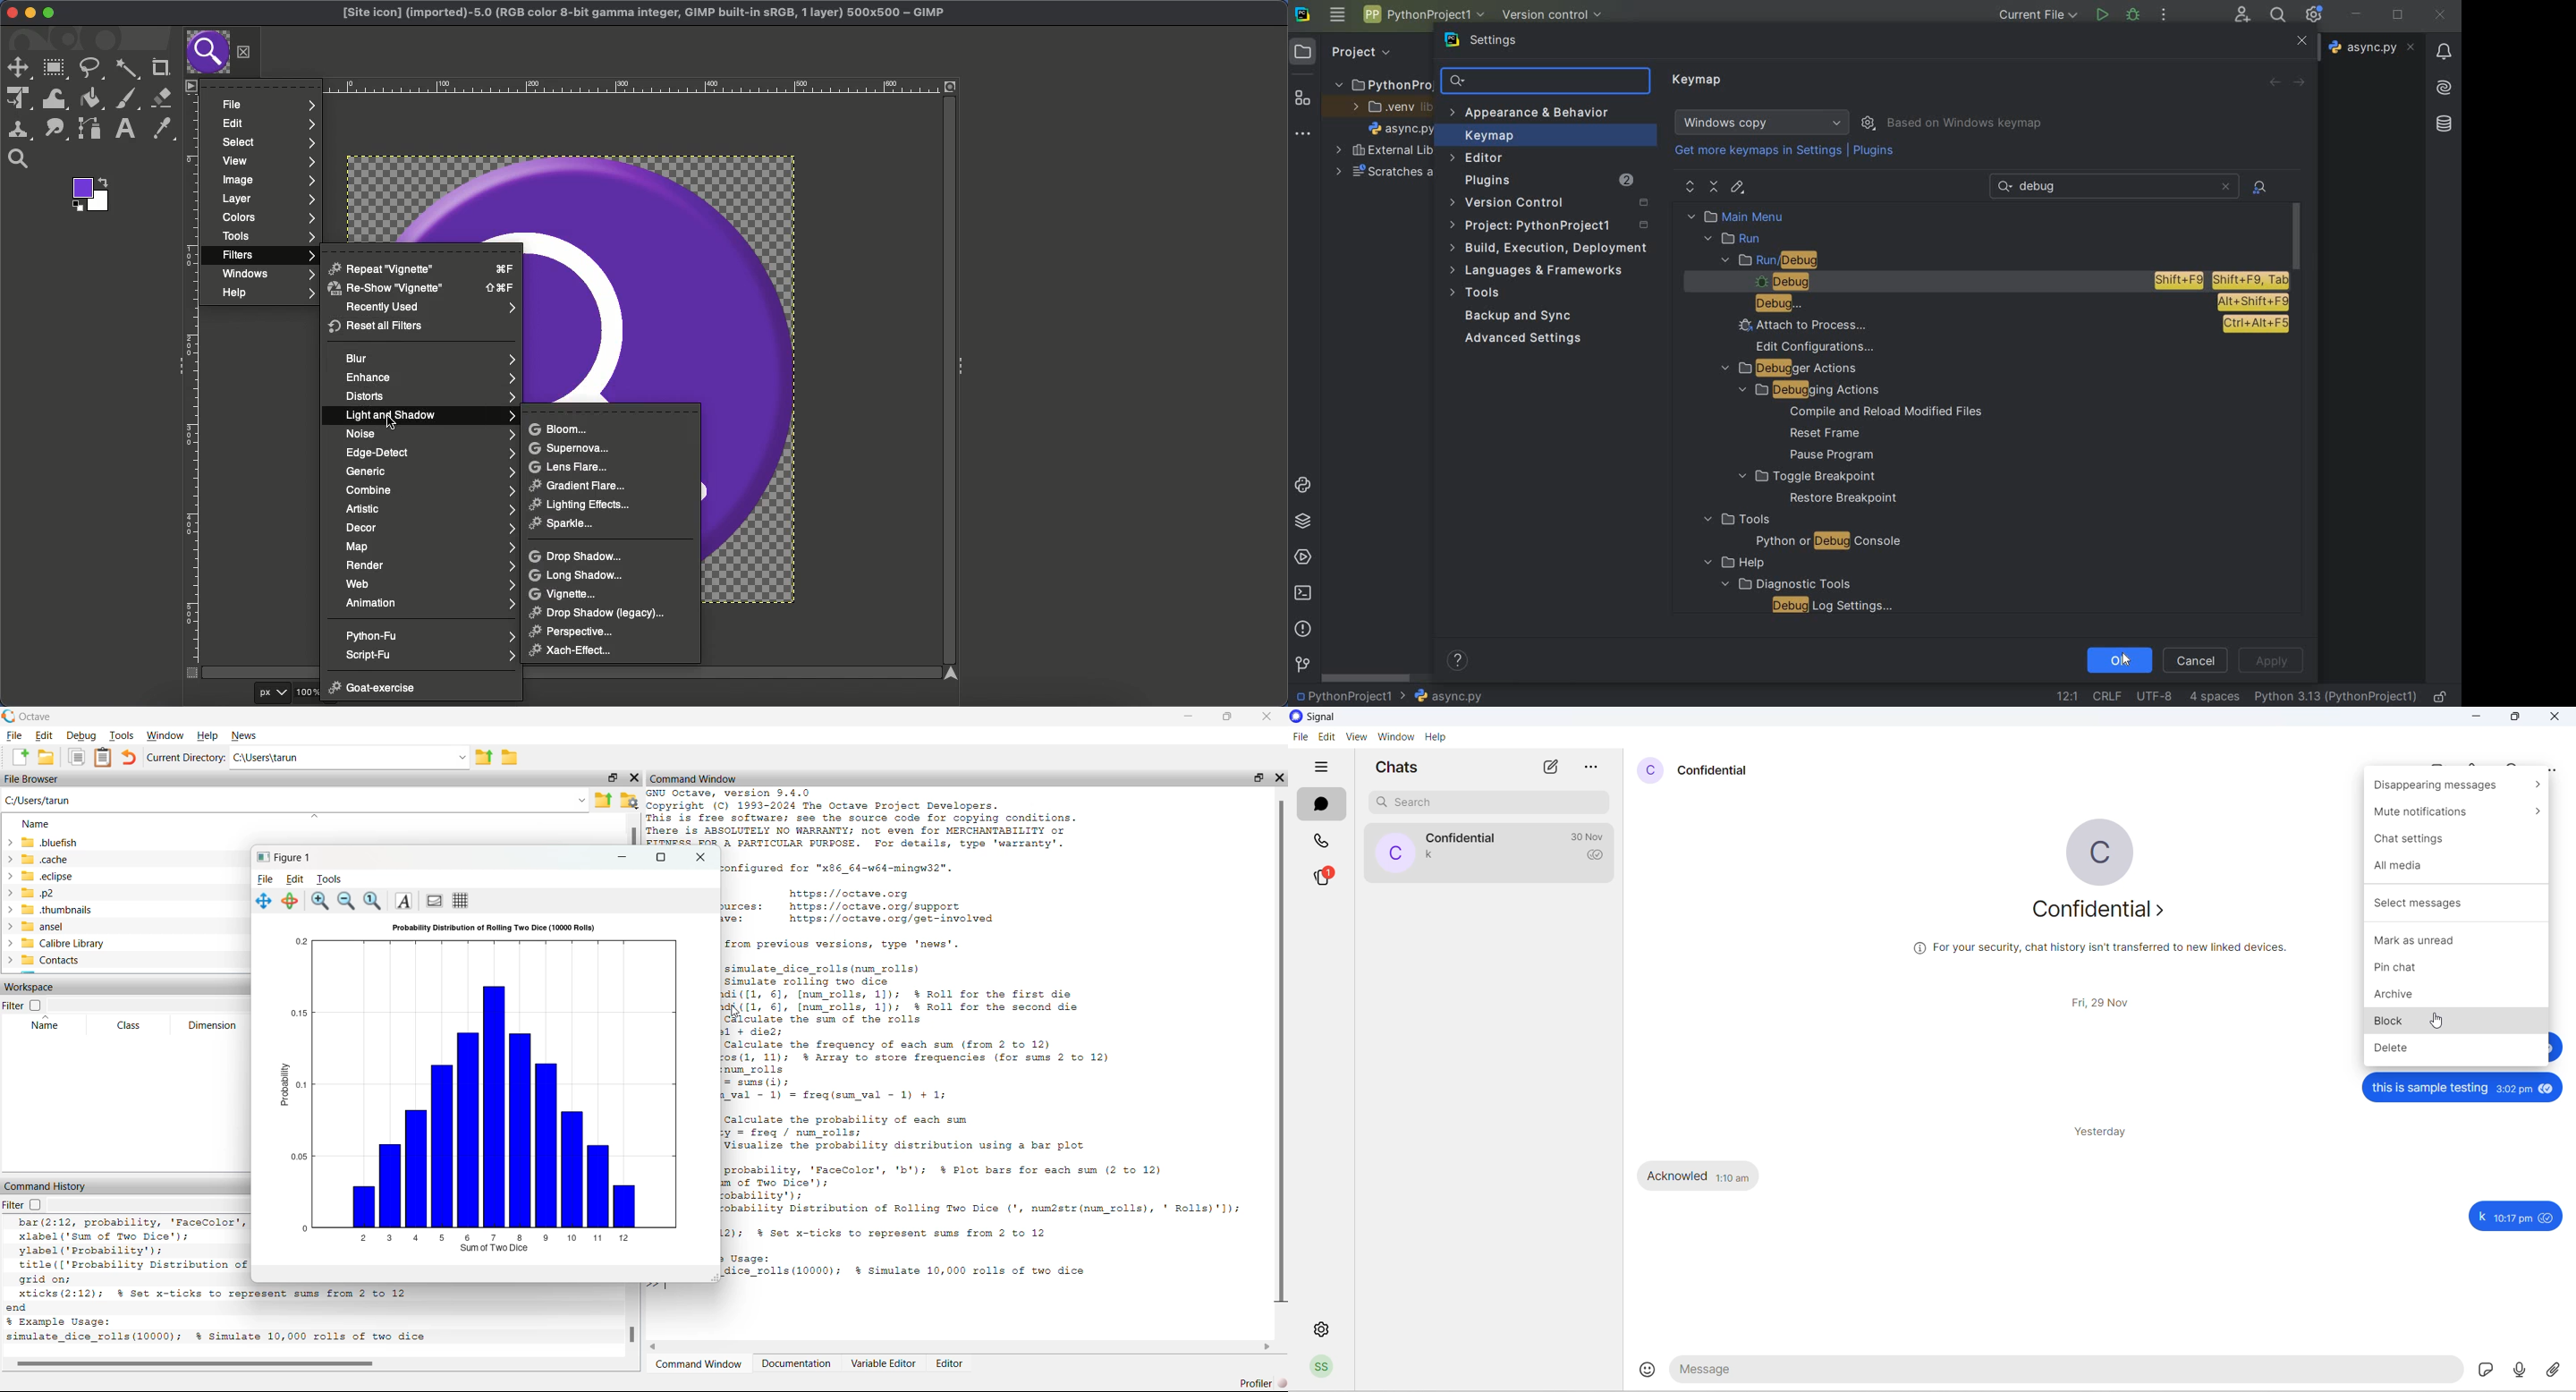  Describe the element at coordinates (2518, 764) in the screenshot. I see `search in messages` at that location.